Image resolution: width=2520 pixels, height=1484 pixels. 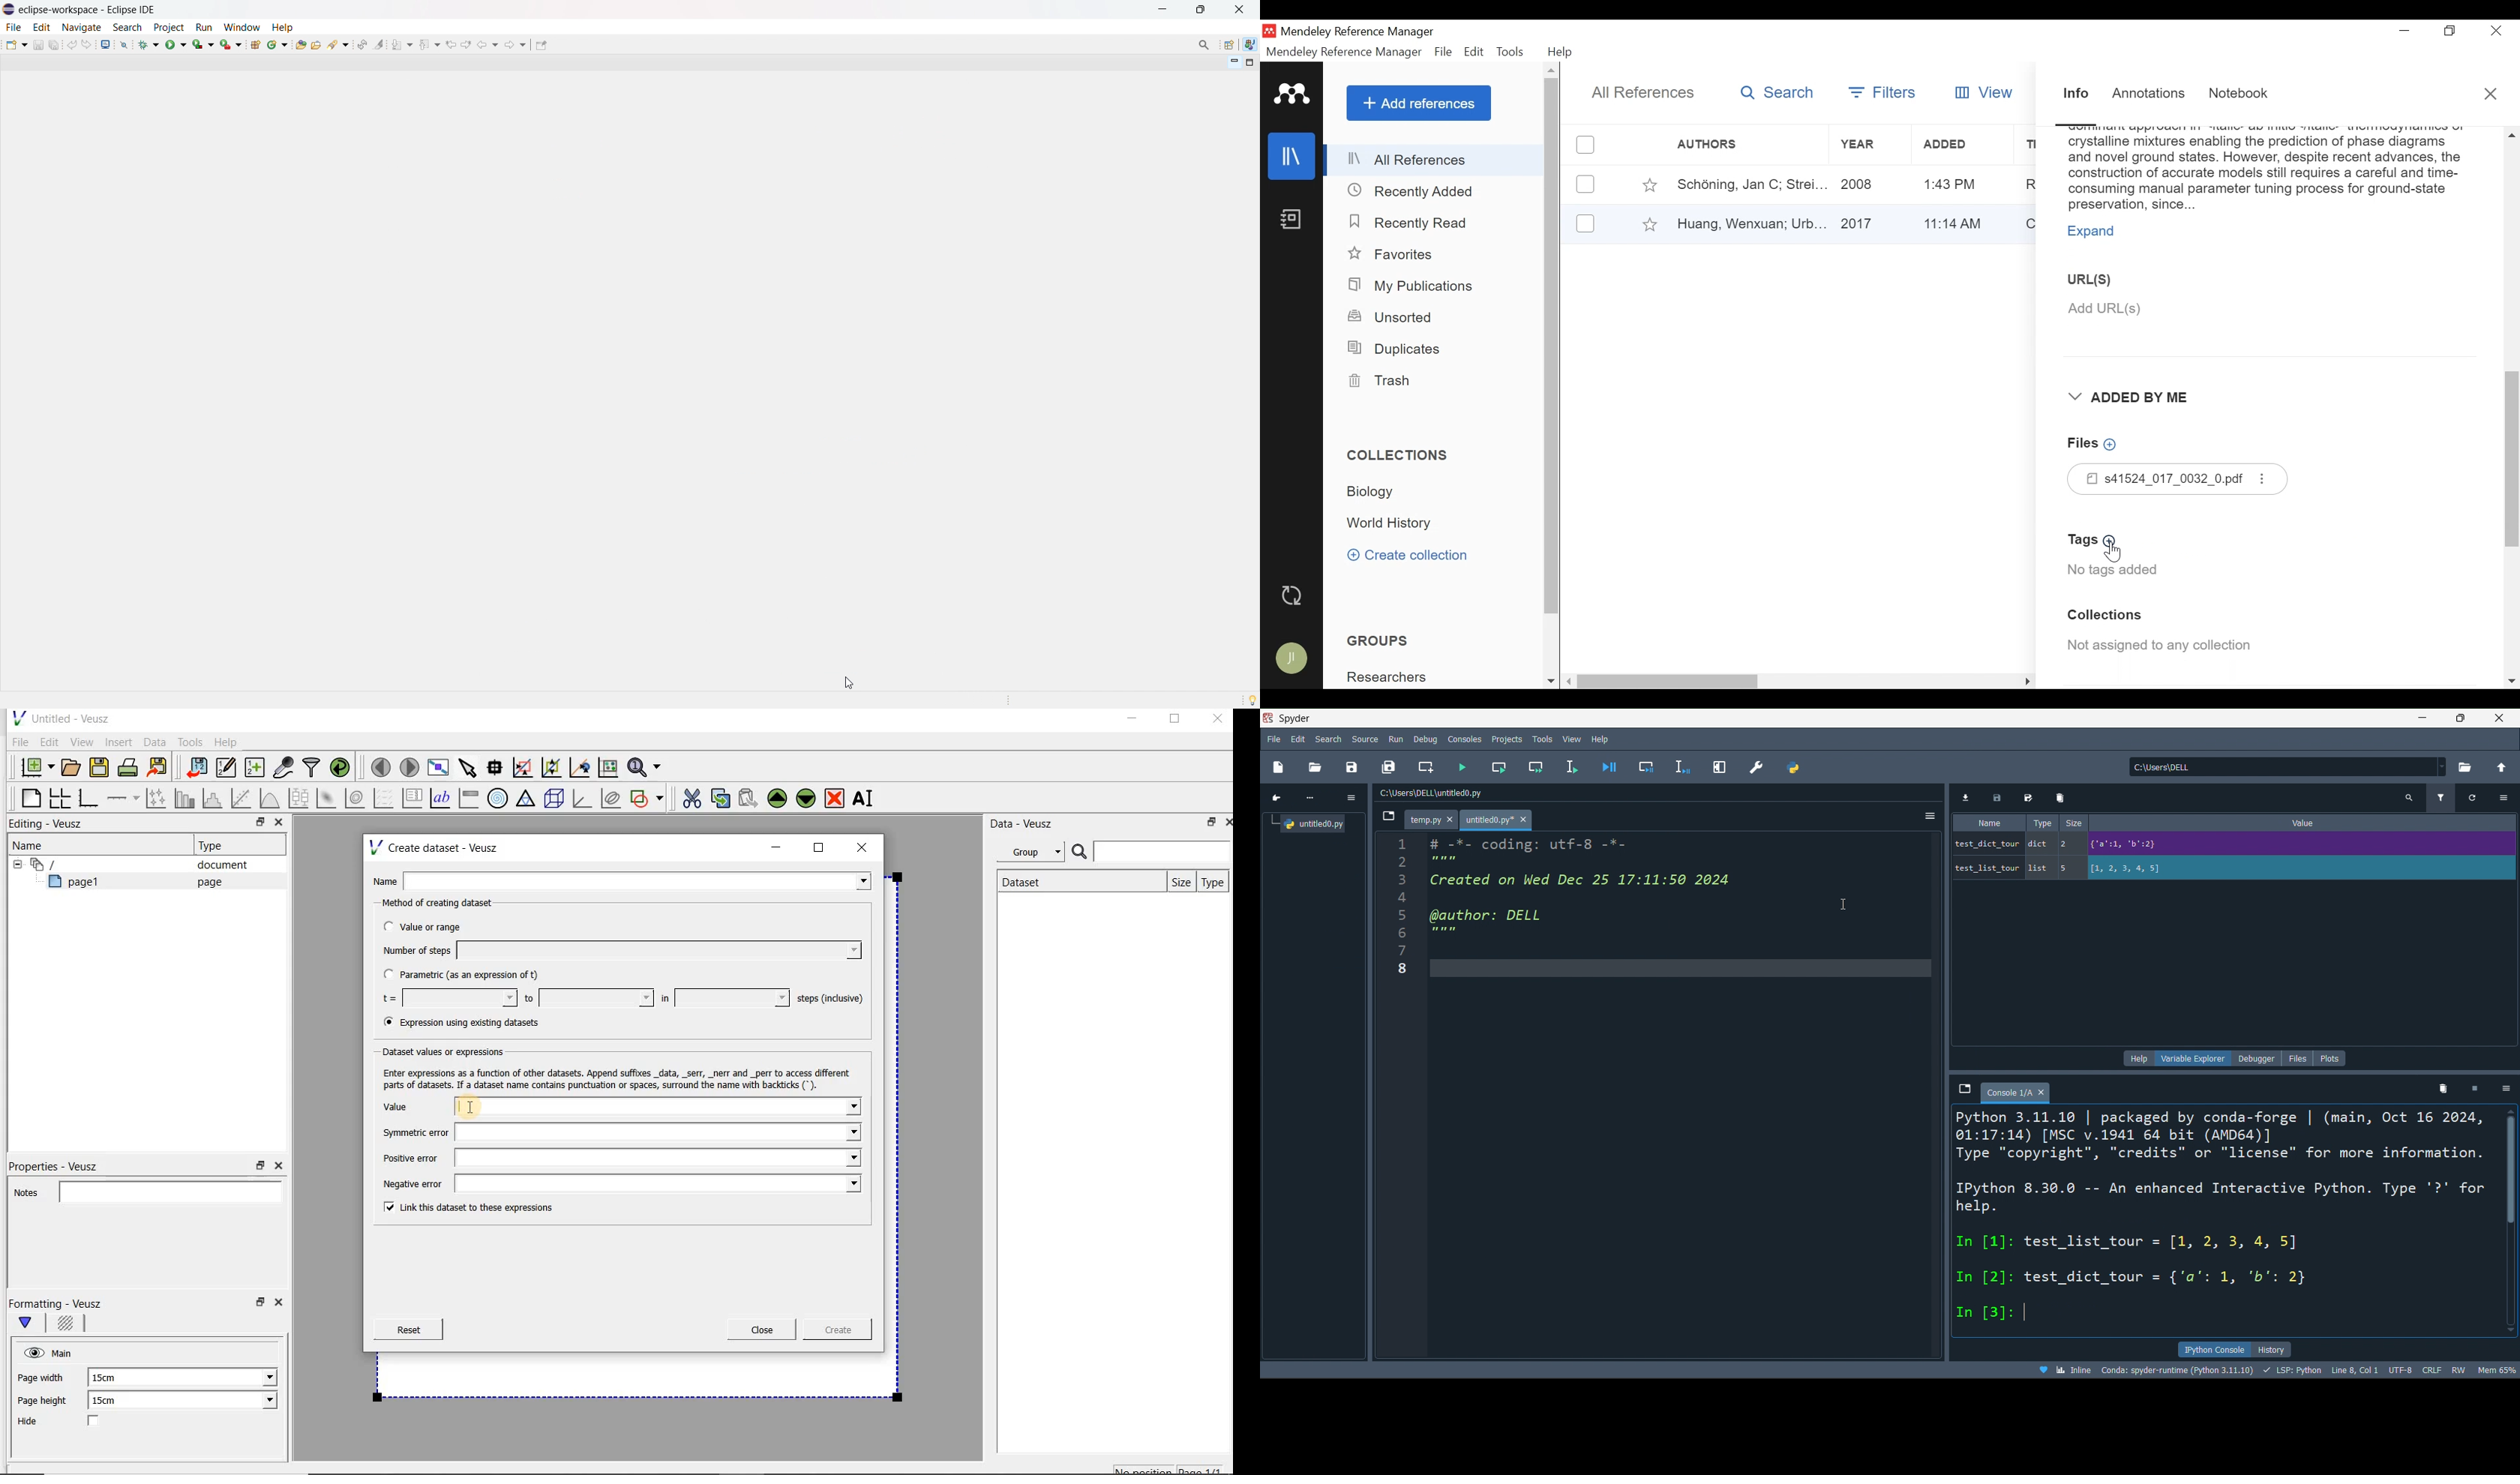 I want to click on File, so click(x=18, y=742).